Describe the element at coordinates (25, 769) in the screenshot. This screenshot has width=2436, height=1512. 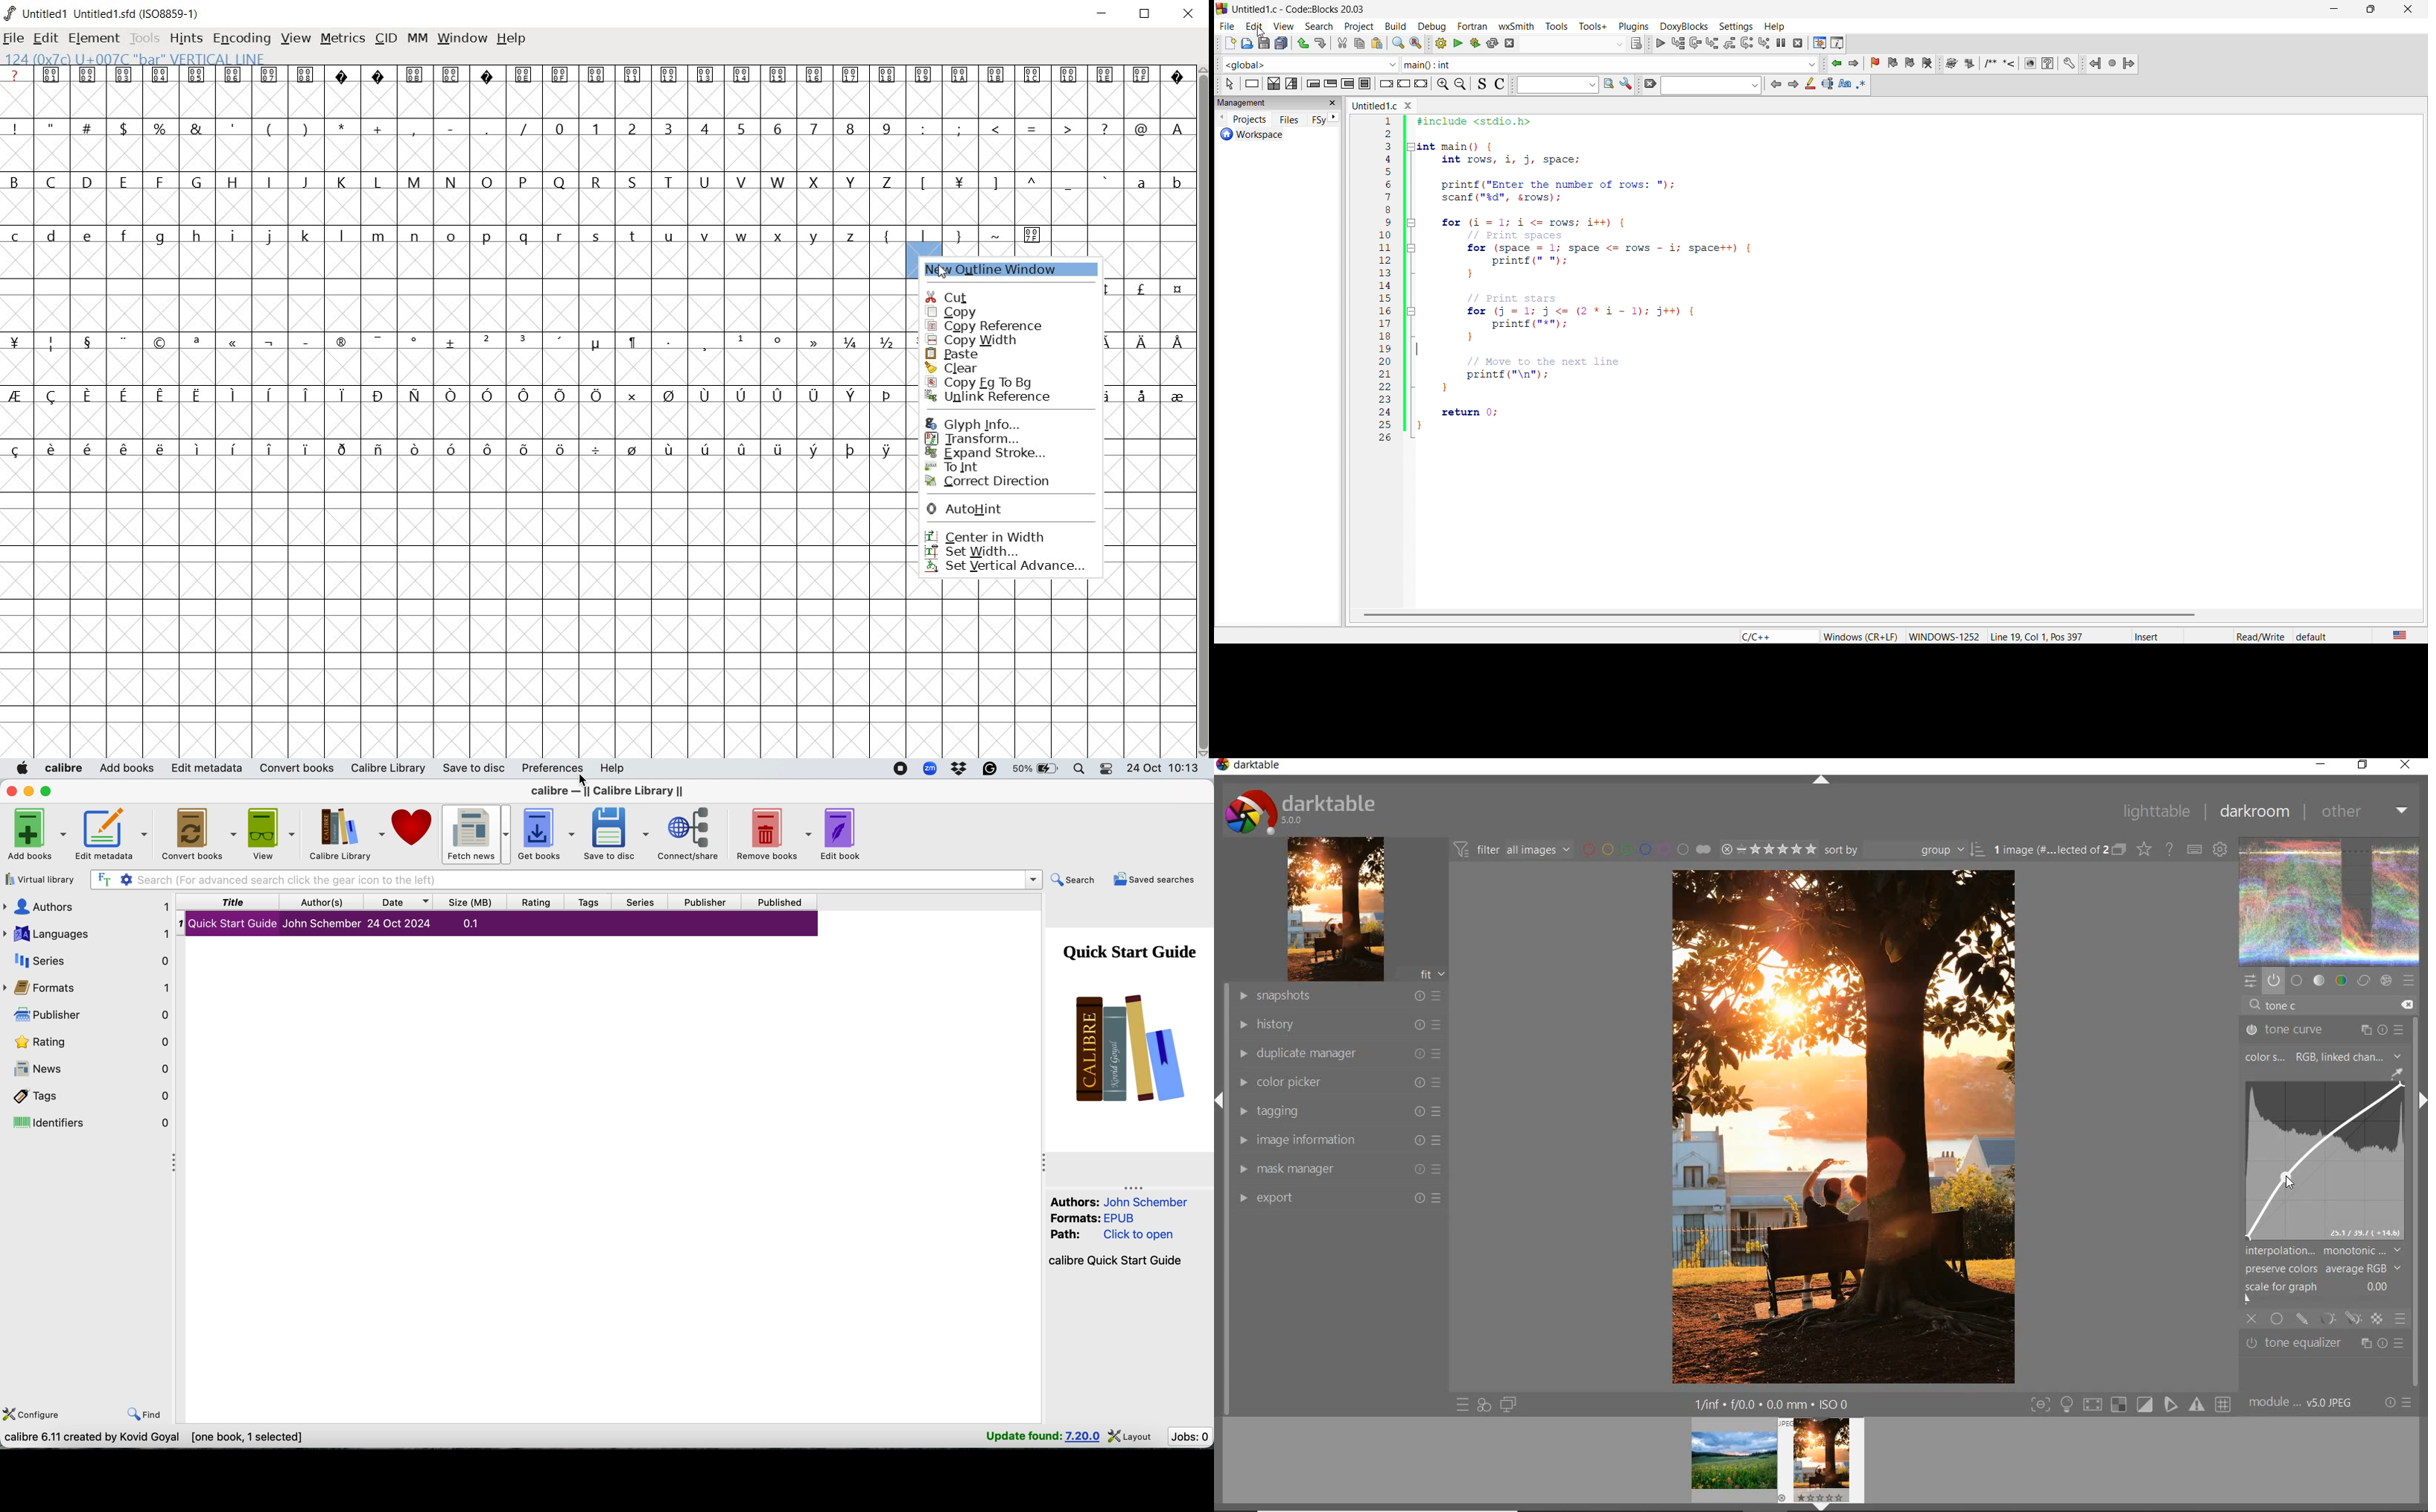
I see `system logo` at that location.